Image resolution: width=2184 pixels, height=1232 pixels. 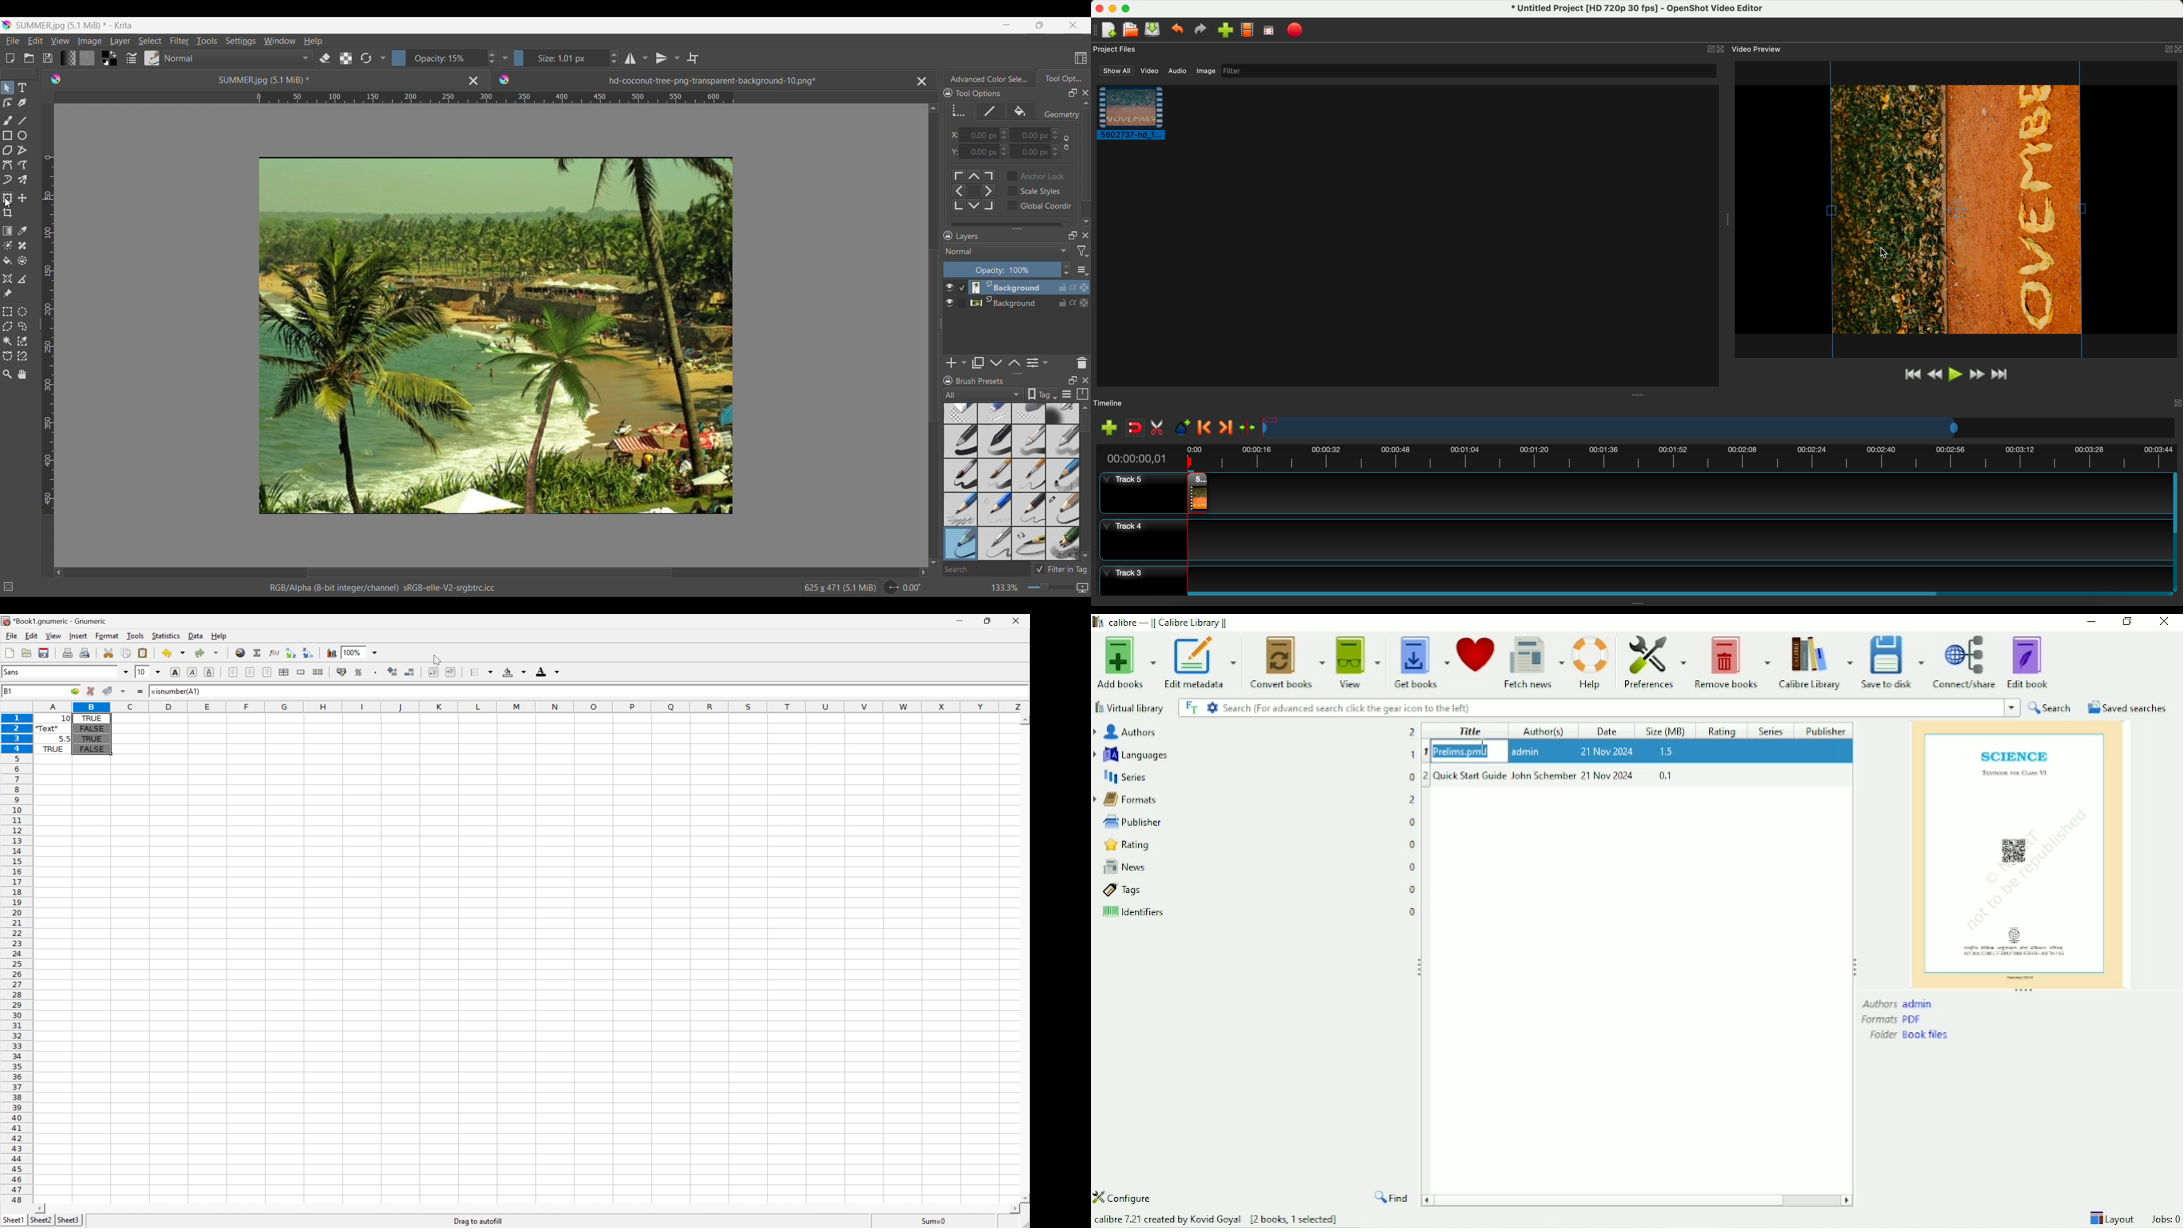 What do you see at coordinates (1063, 287) in the screenshot?
I see `Lock layer` at bounding box center [1063, 287].